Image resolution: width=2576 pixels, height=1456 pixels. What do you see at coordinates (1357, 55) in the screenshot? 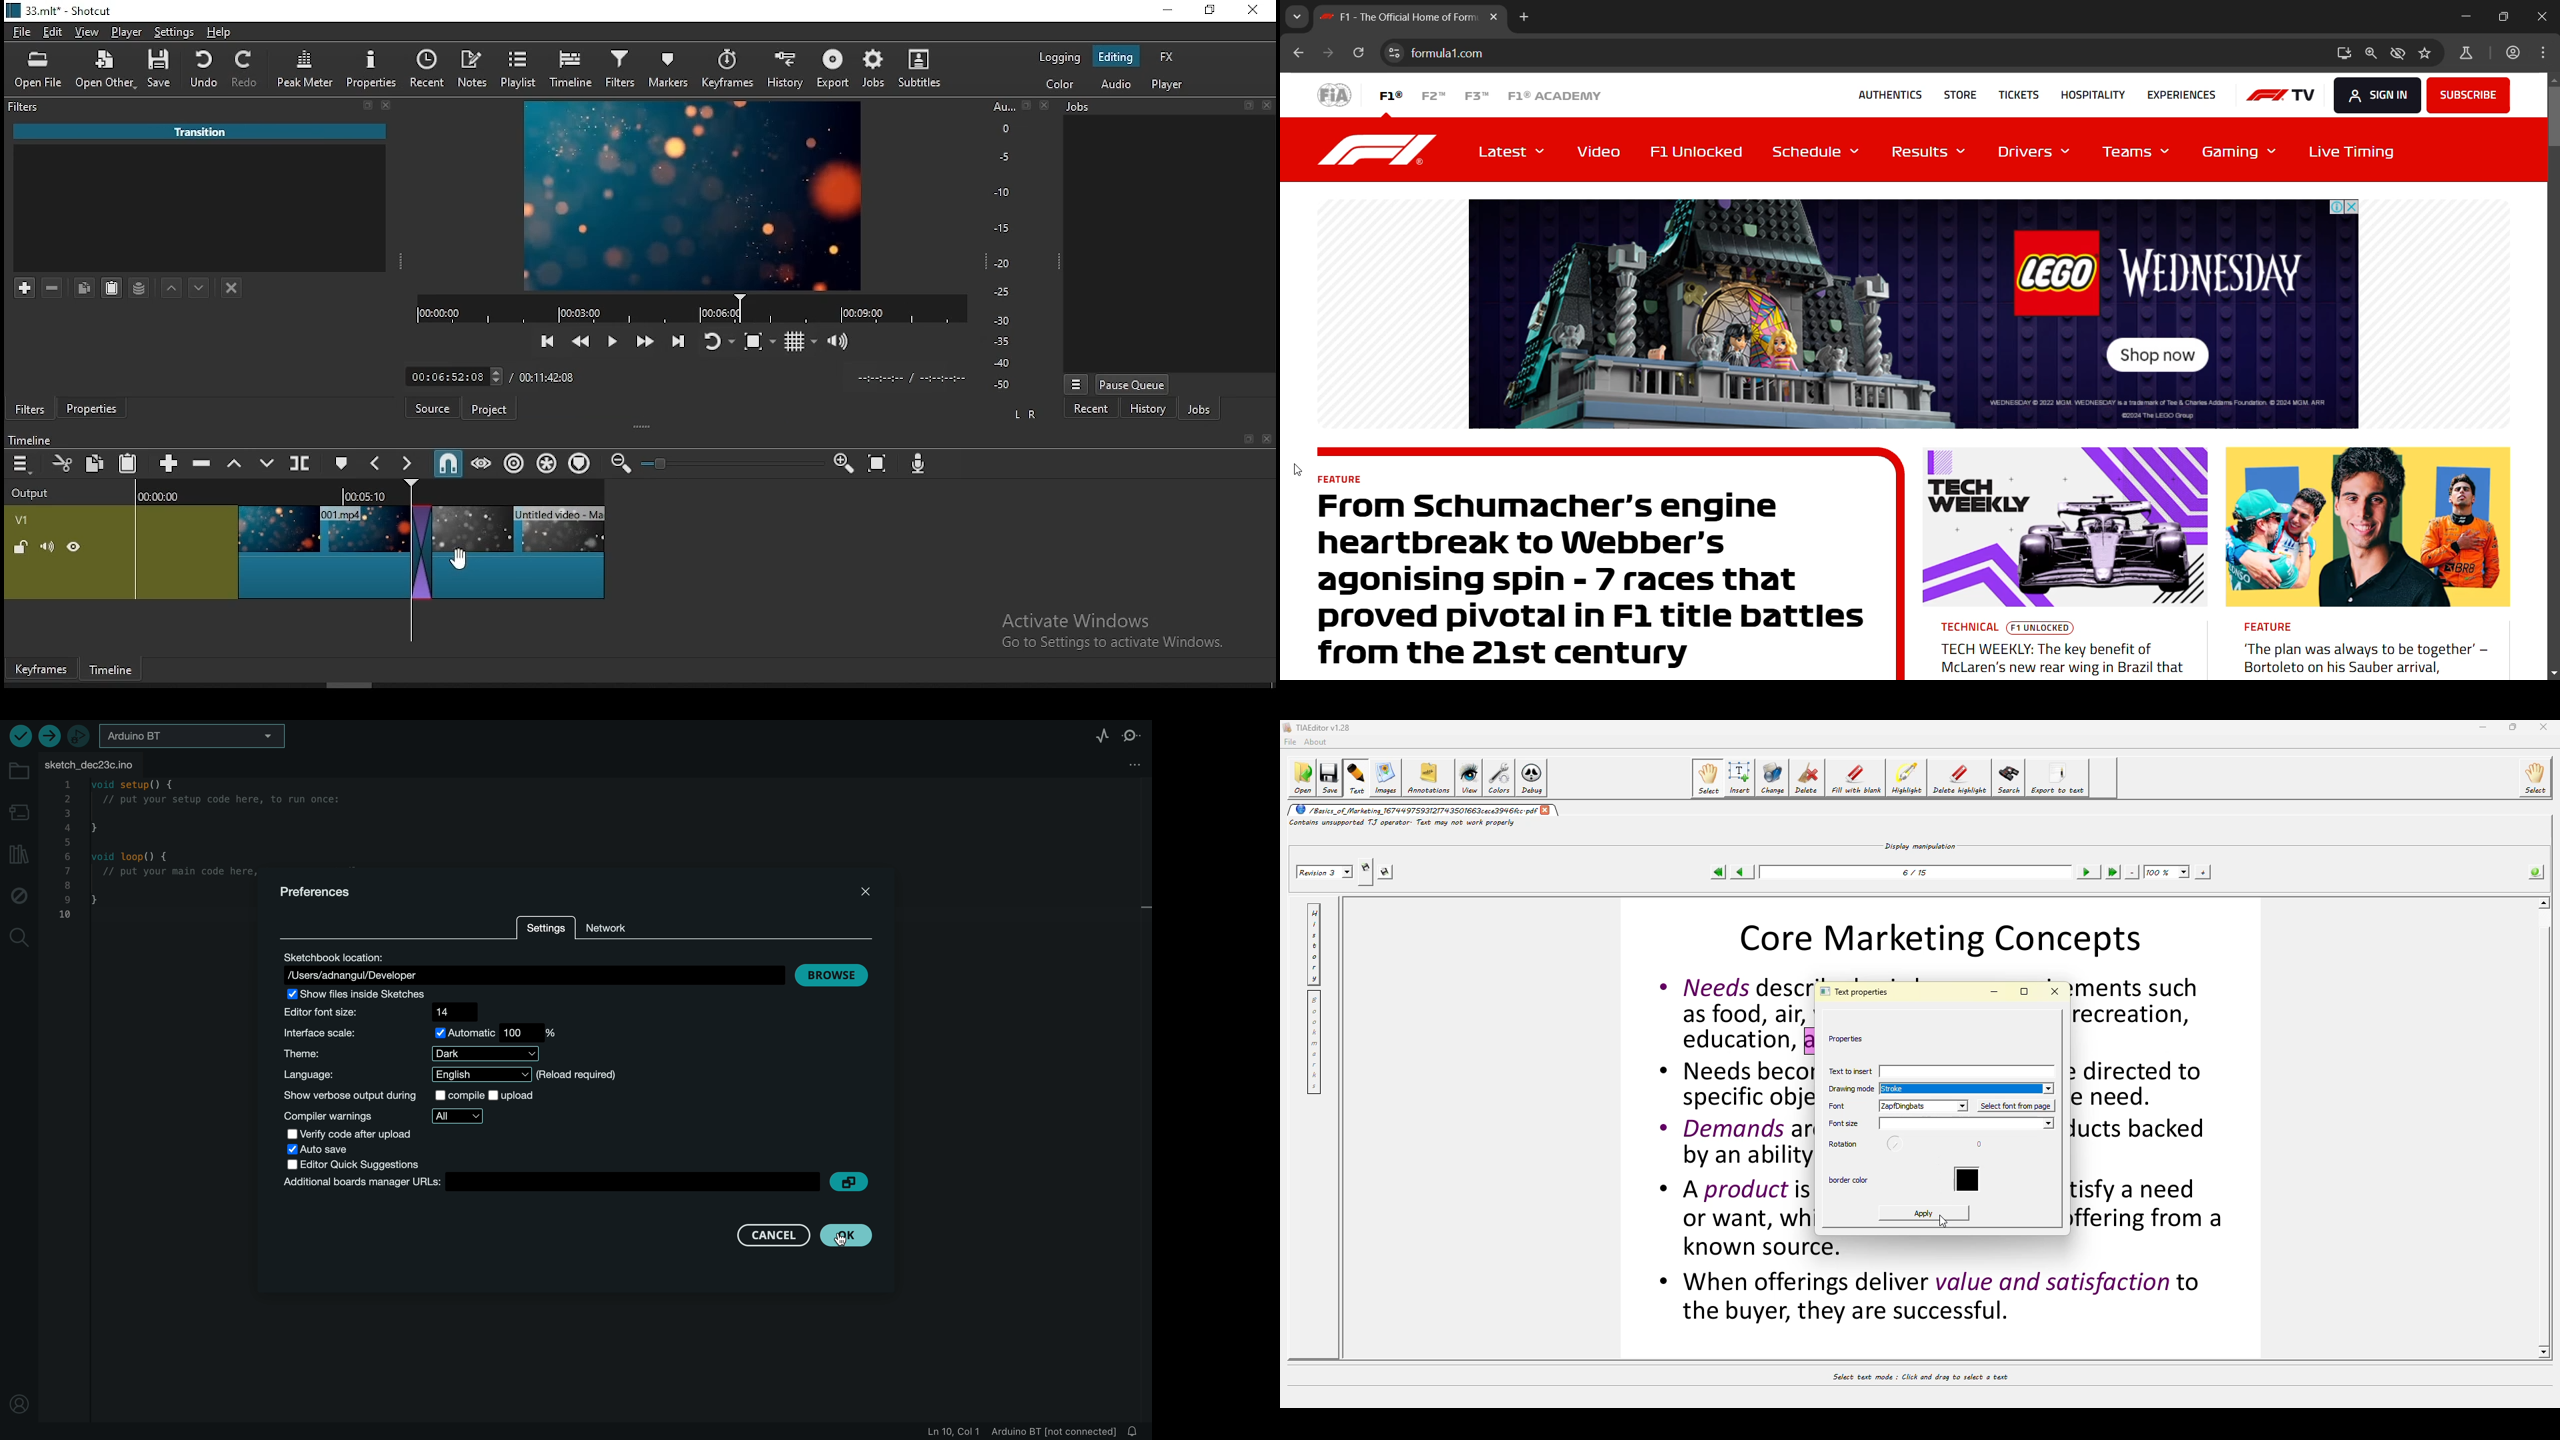
I see `reload this page` at bounding box center [1357, 55].